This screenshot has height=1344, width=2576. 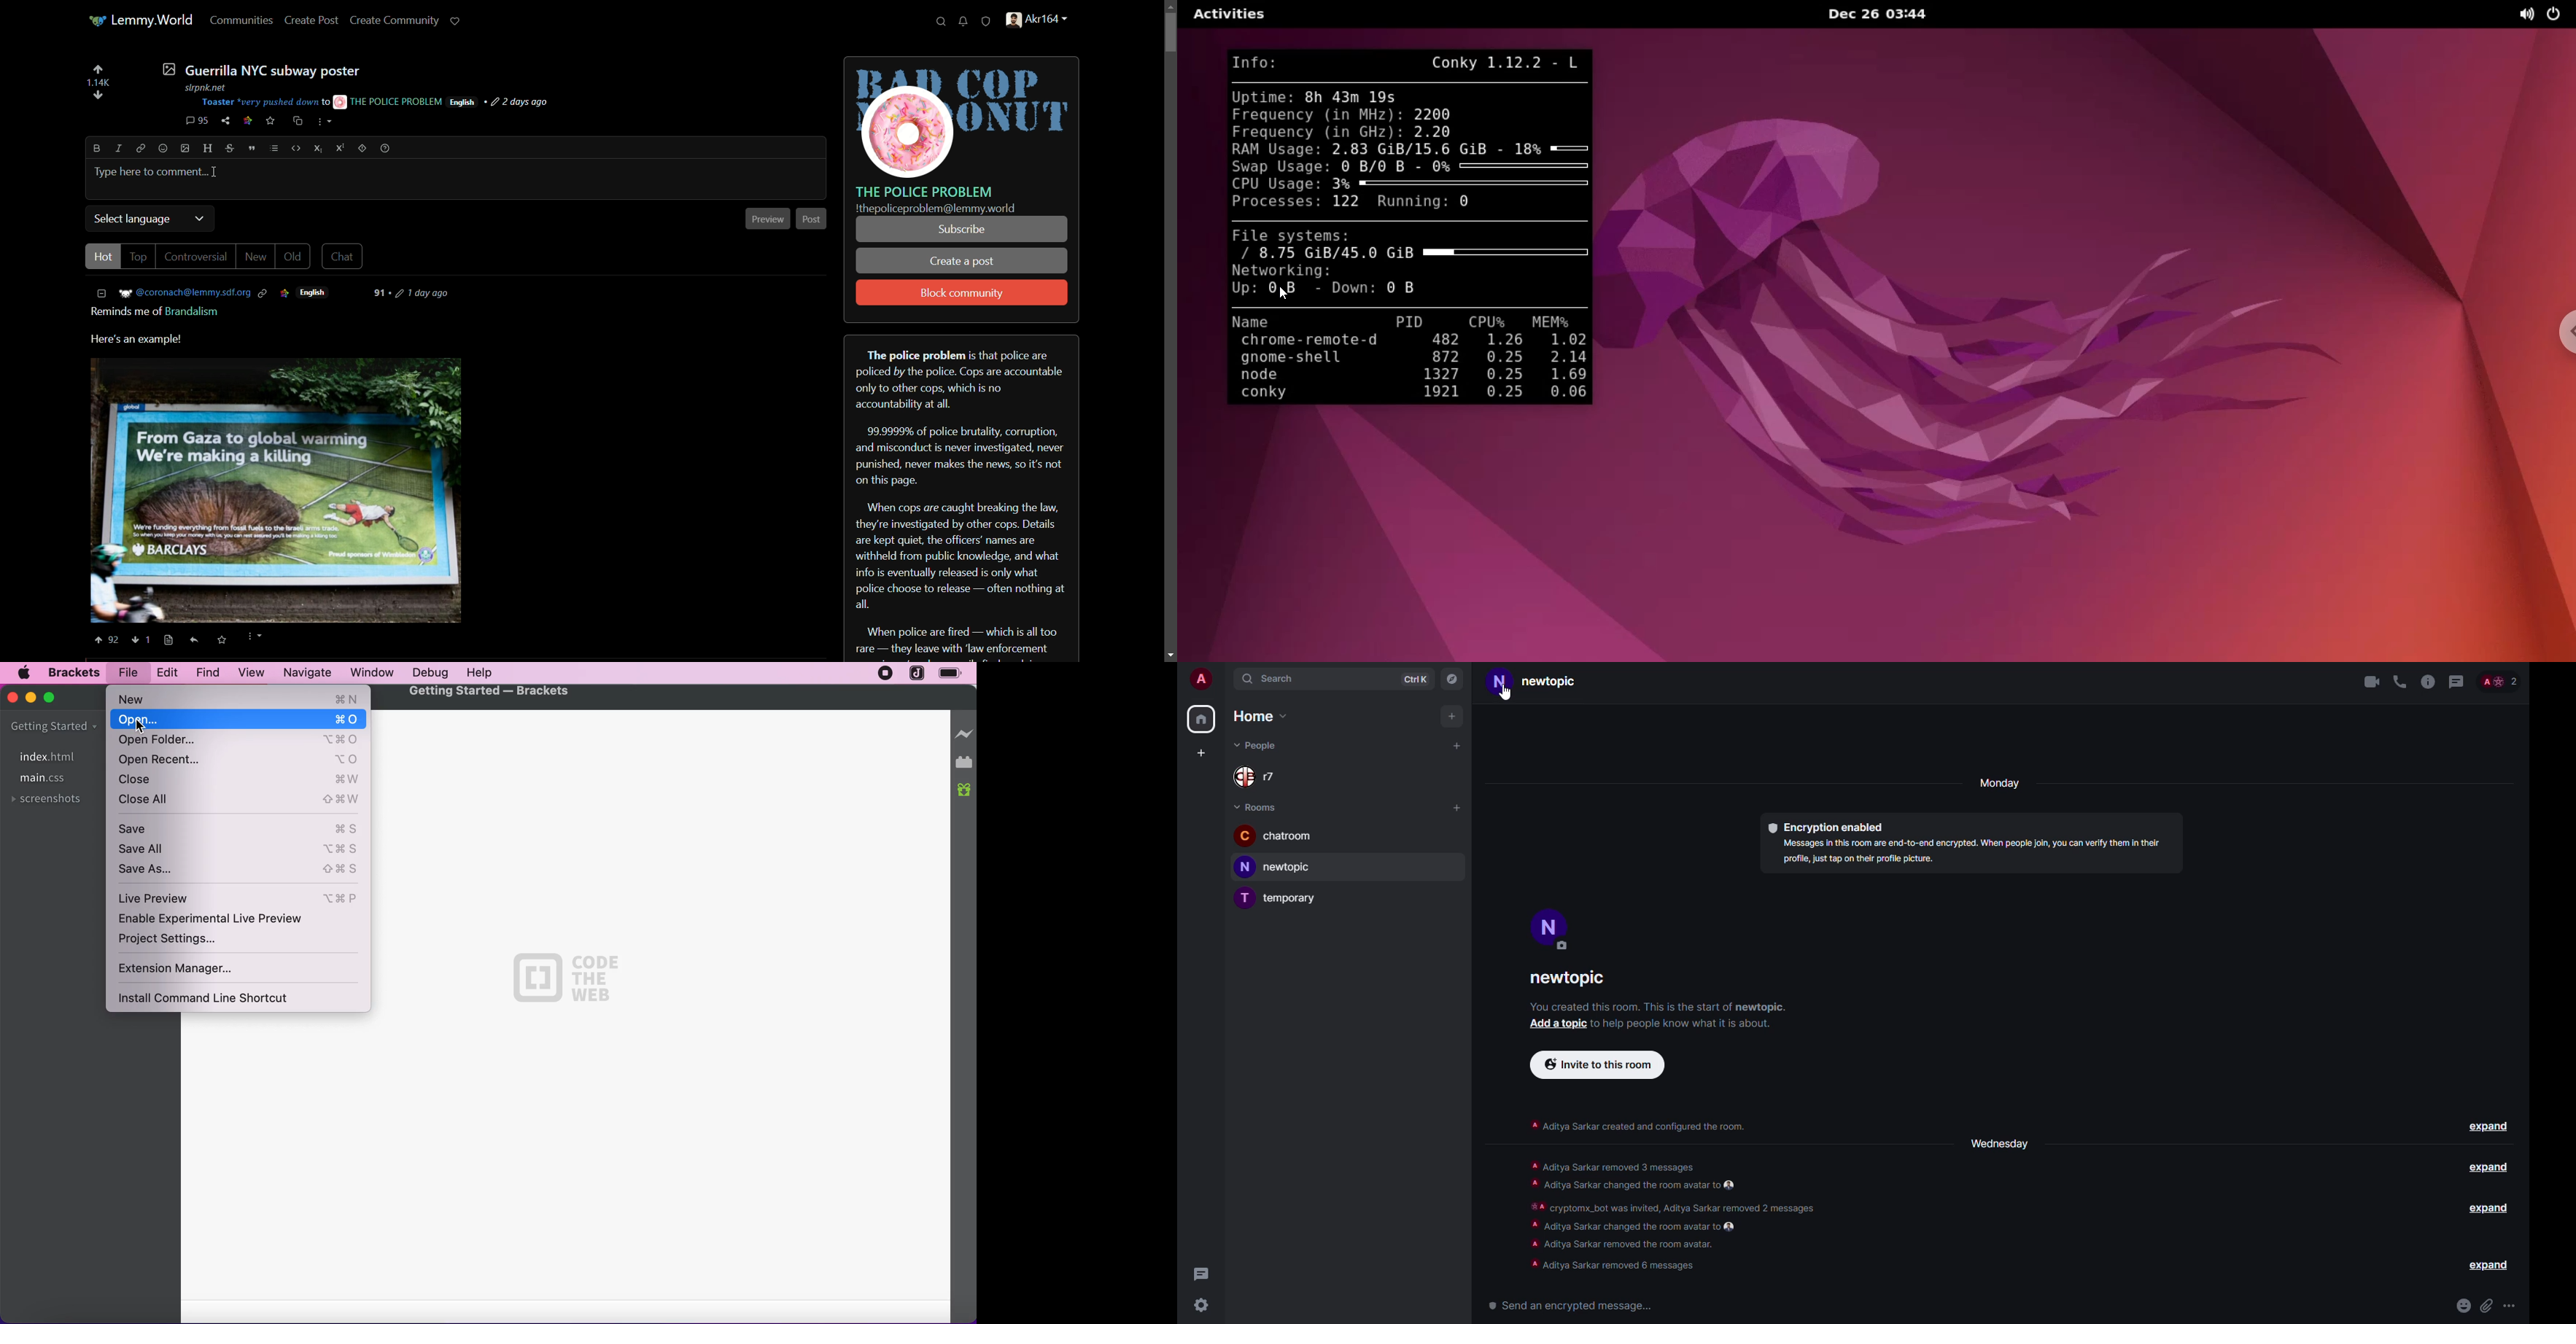 What do you see at coordinates (212, 88) in the screenshot?
I see `` at bounding box center [212, 88].